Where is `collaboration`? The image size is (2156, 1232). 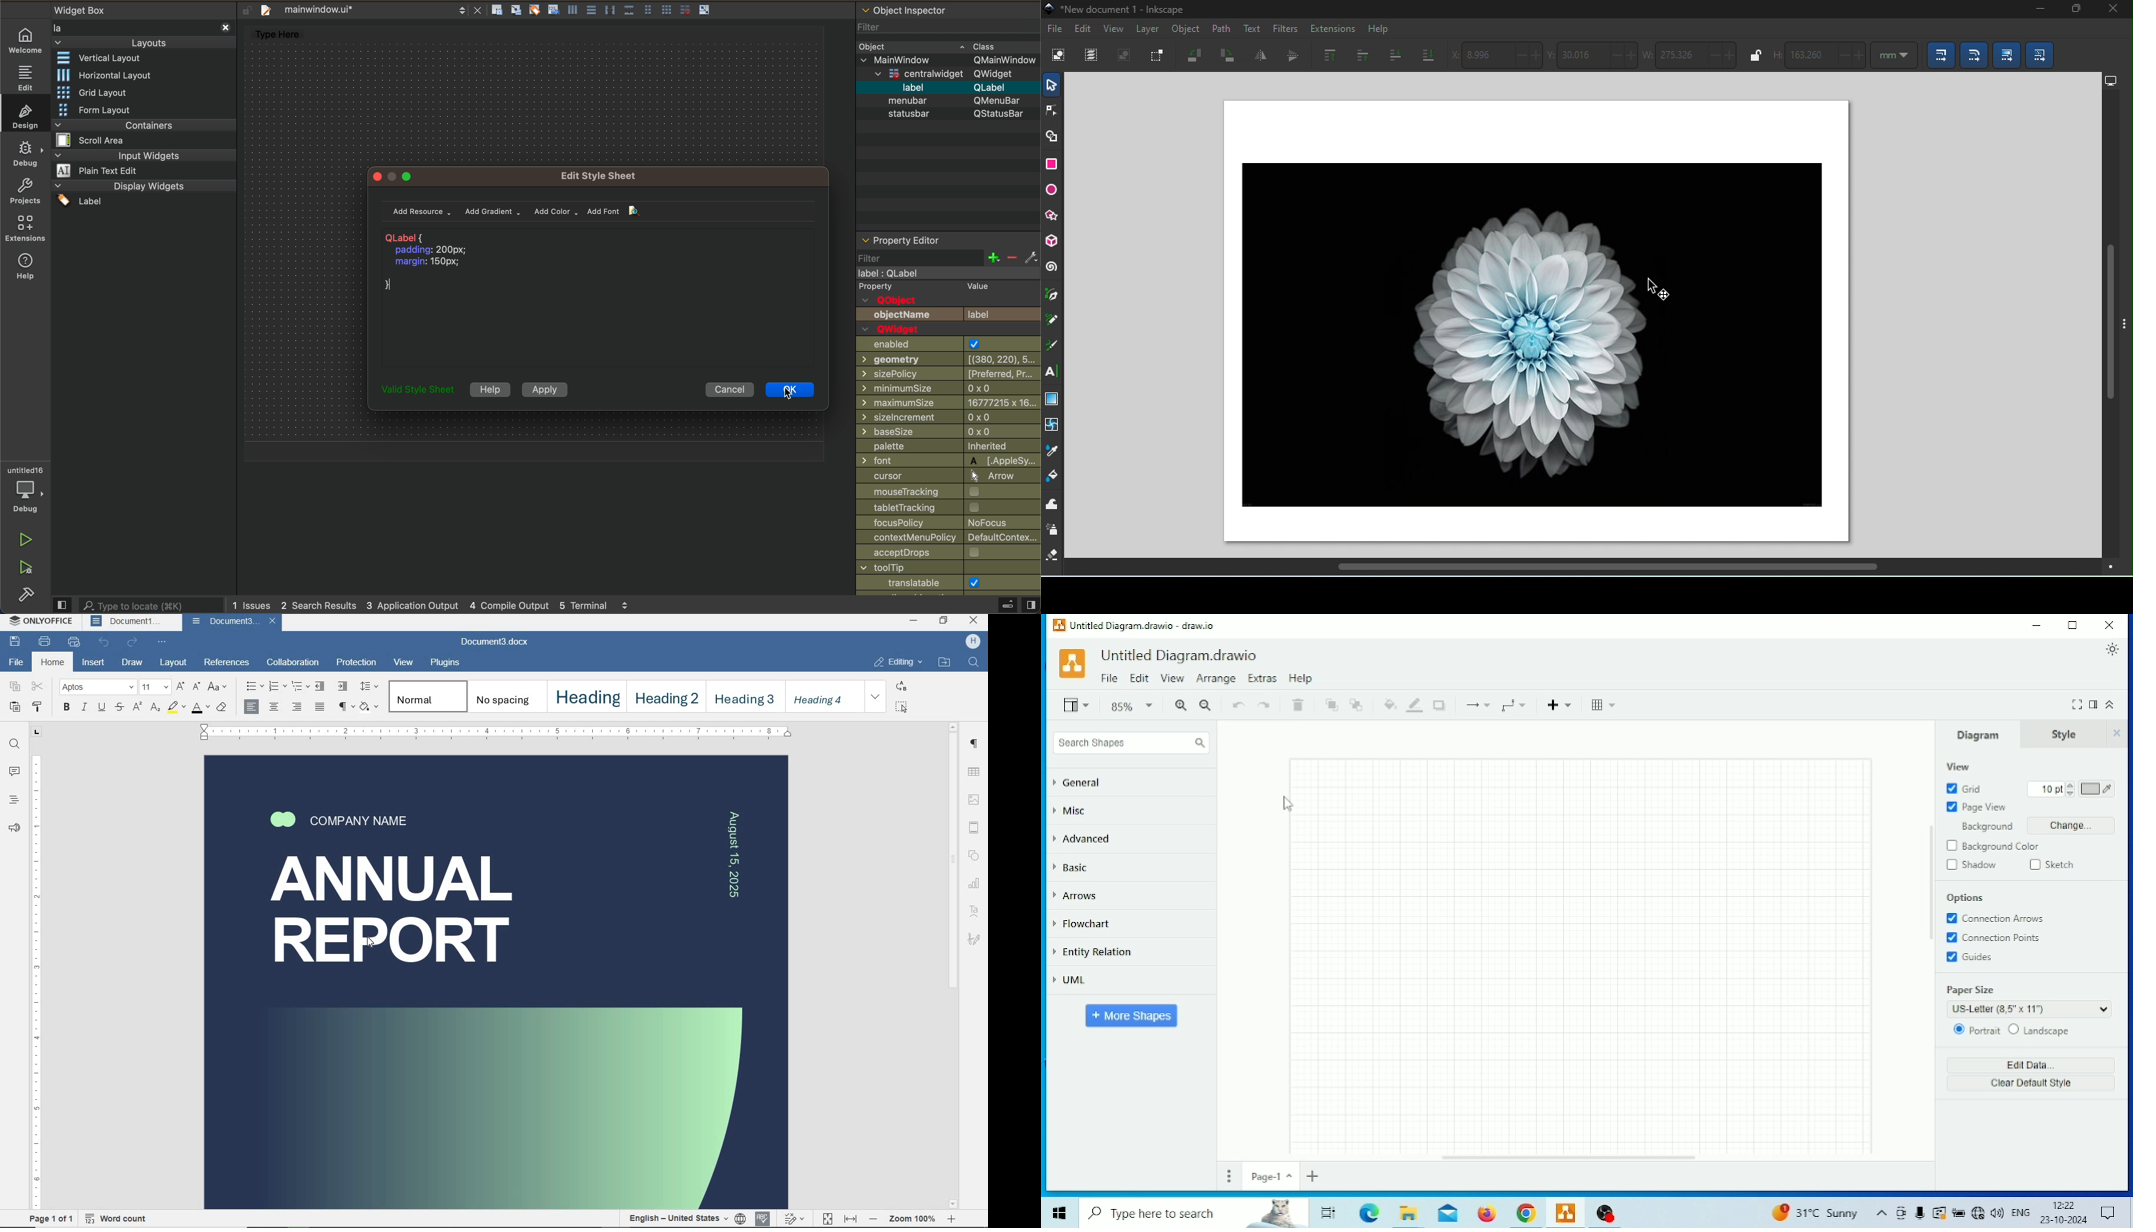
collaboration is located at coordinates (292, 662).